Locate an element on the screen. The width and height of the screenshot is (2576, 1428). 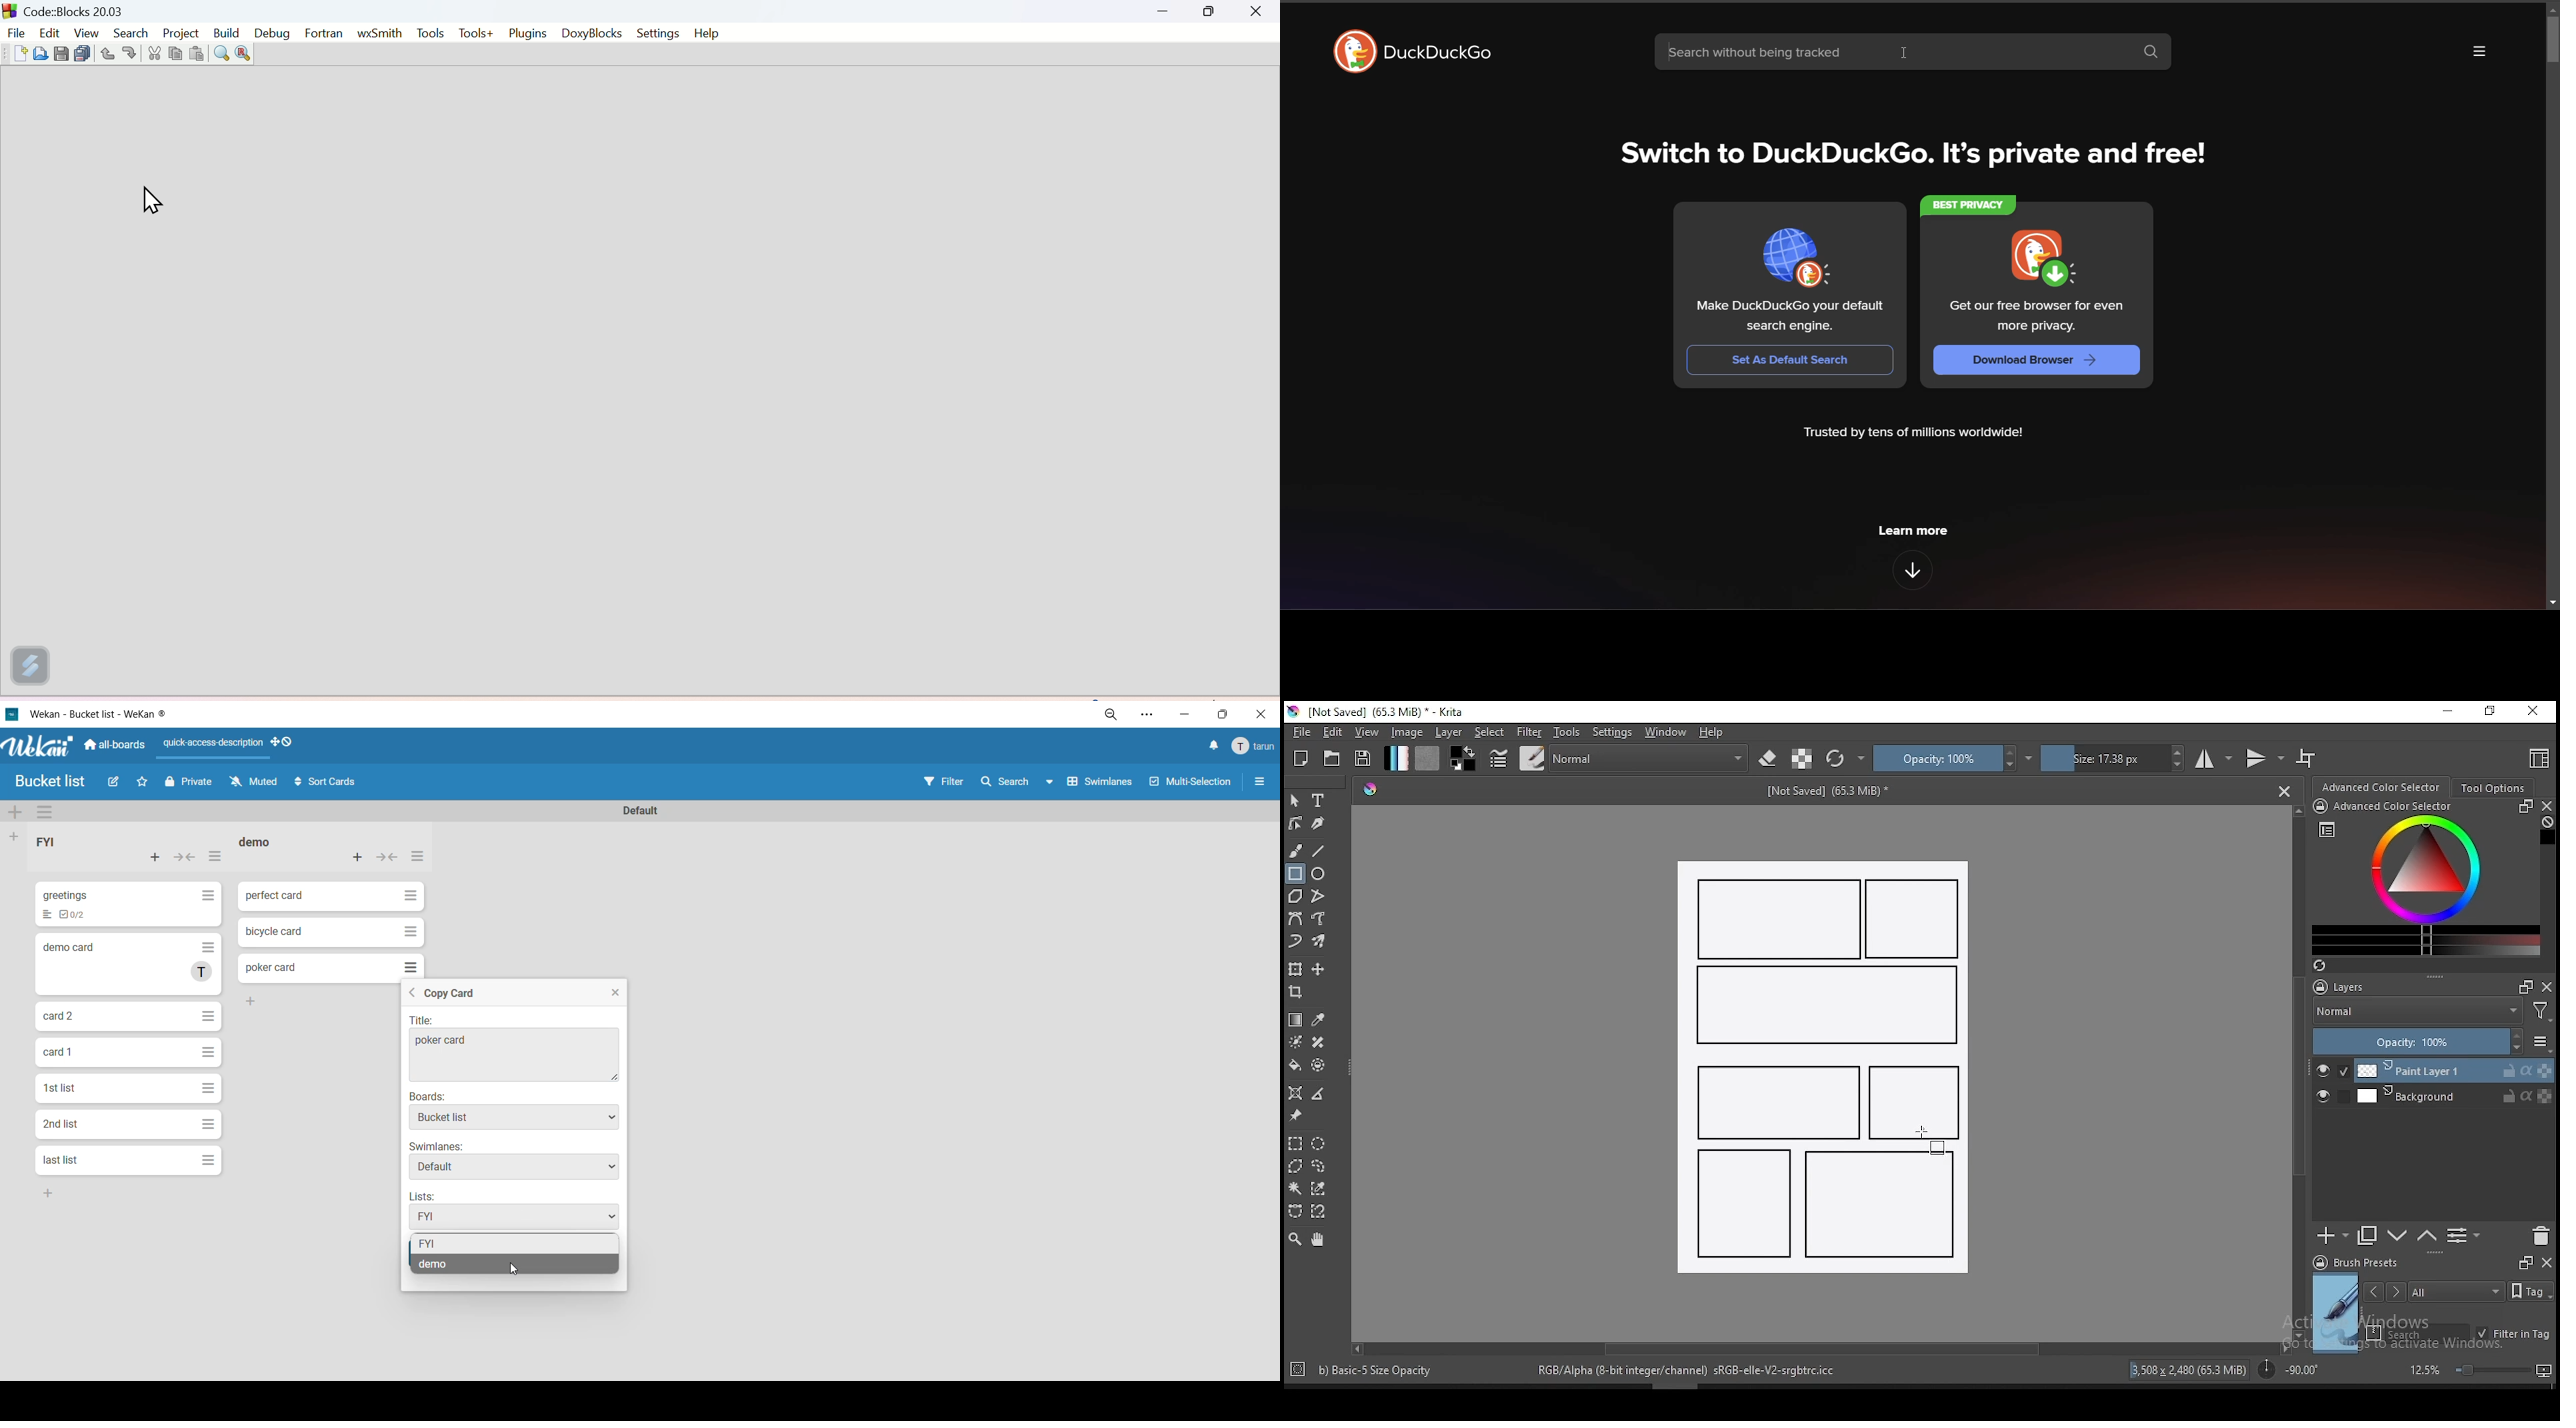
minimise is located at coordinates (1165, 11).